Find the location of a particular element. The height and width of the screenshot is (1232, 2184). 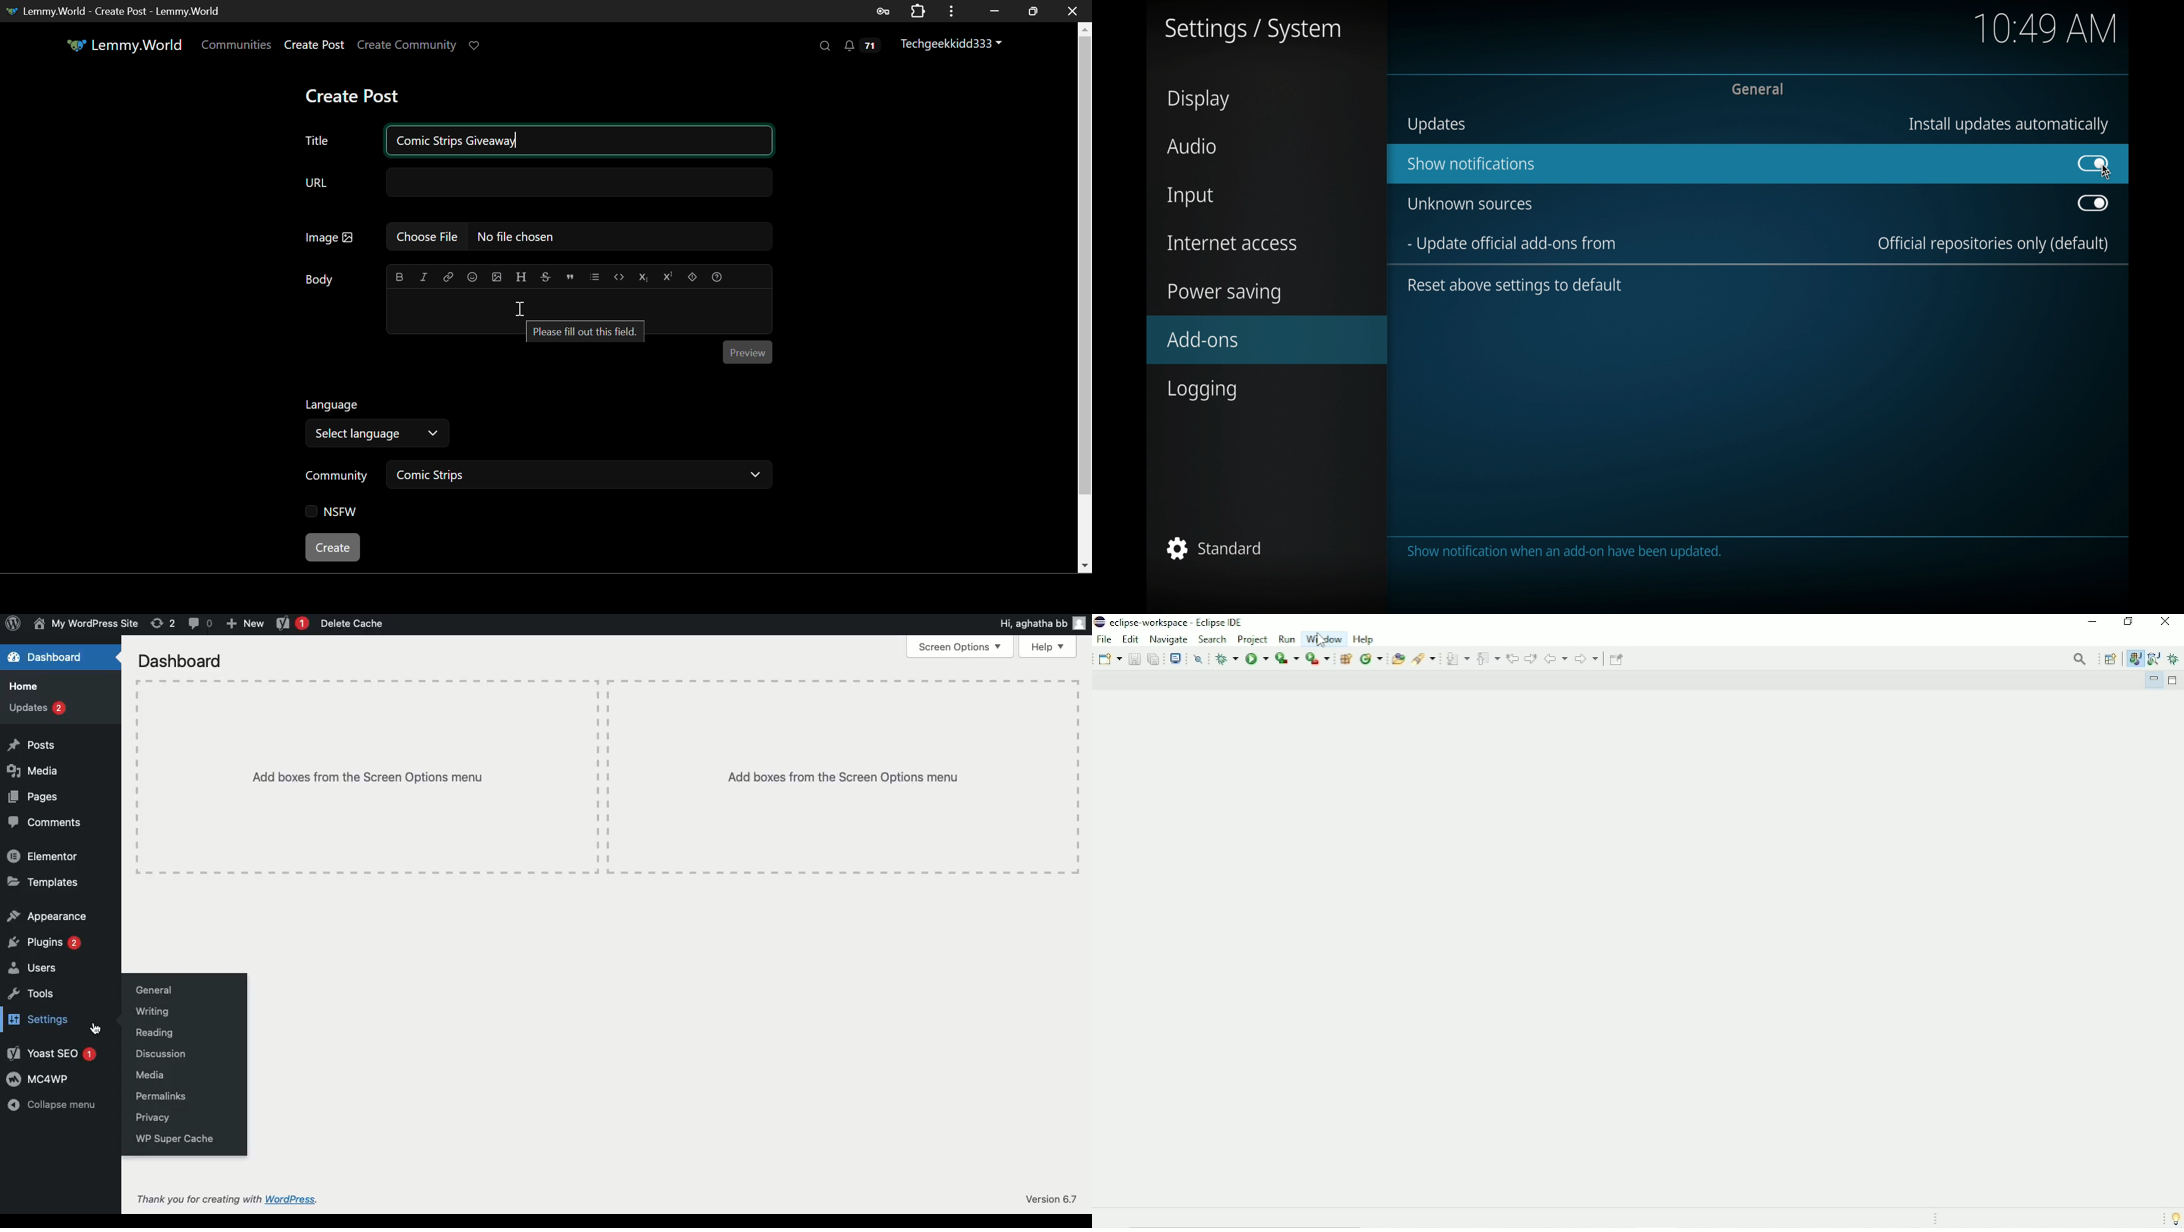

Dashboard is located at coordinates (179, 660).